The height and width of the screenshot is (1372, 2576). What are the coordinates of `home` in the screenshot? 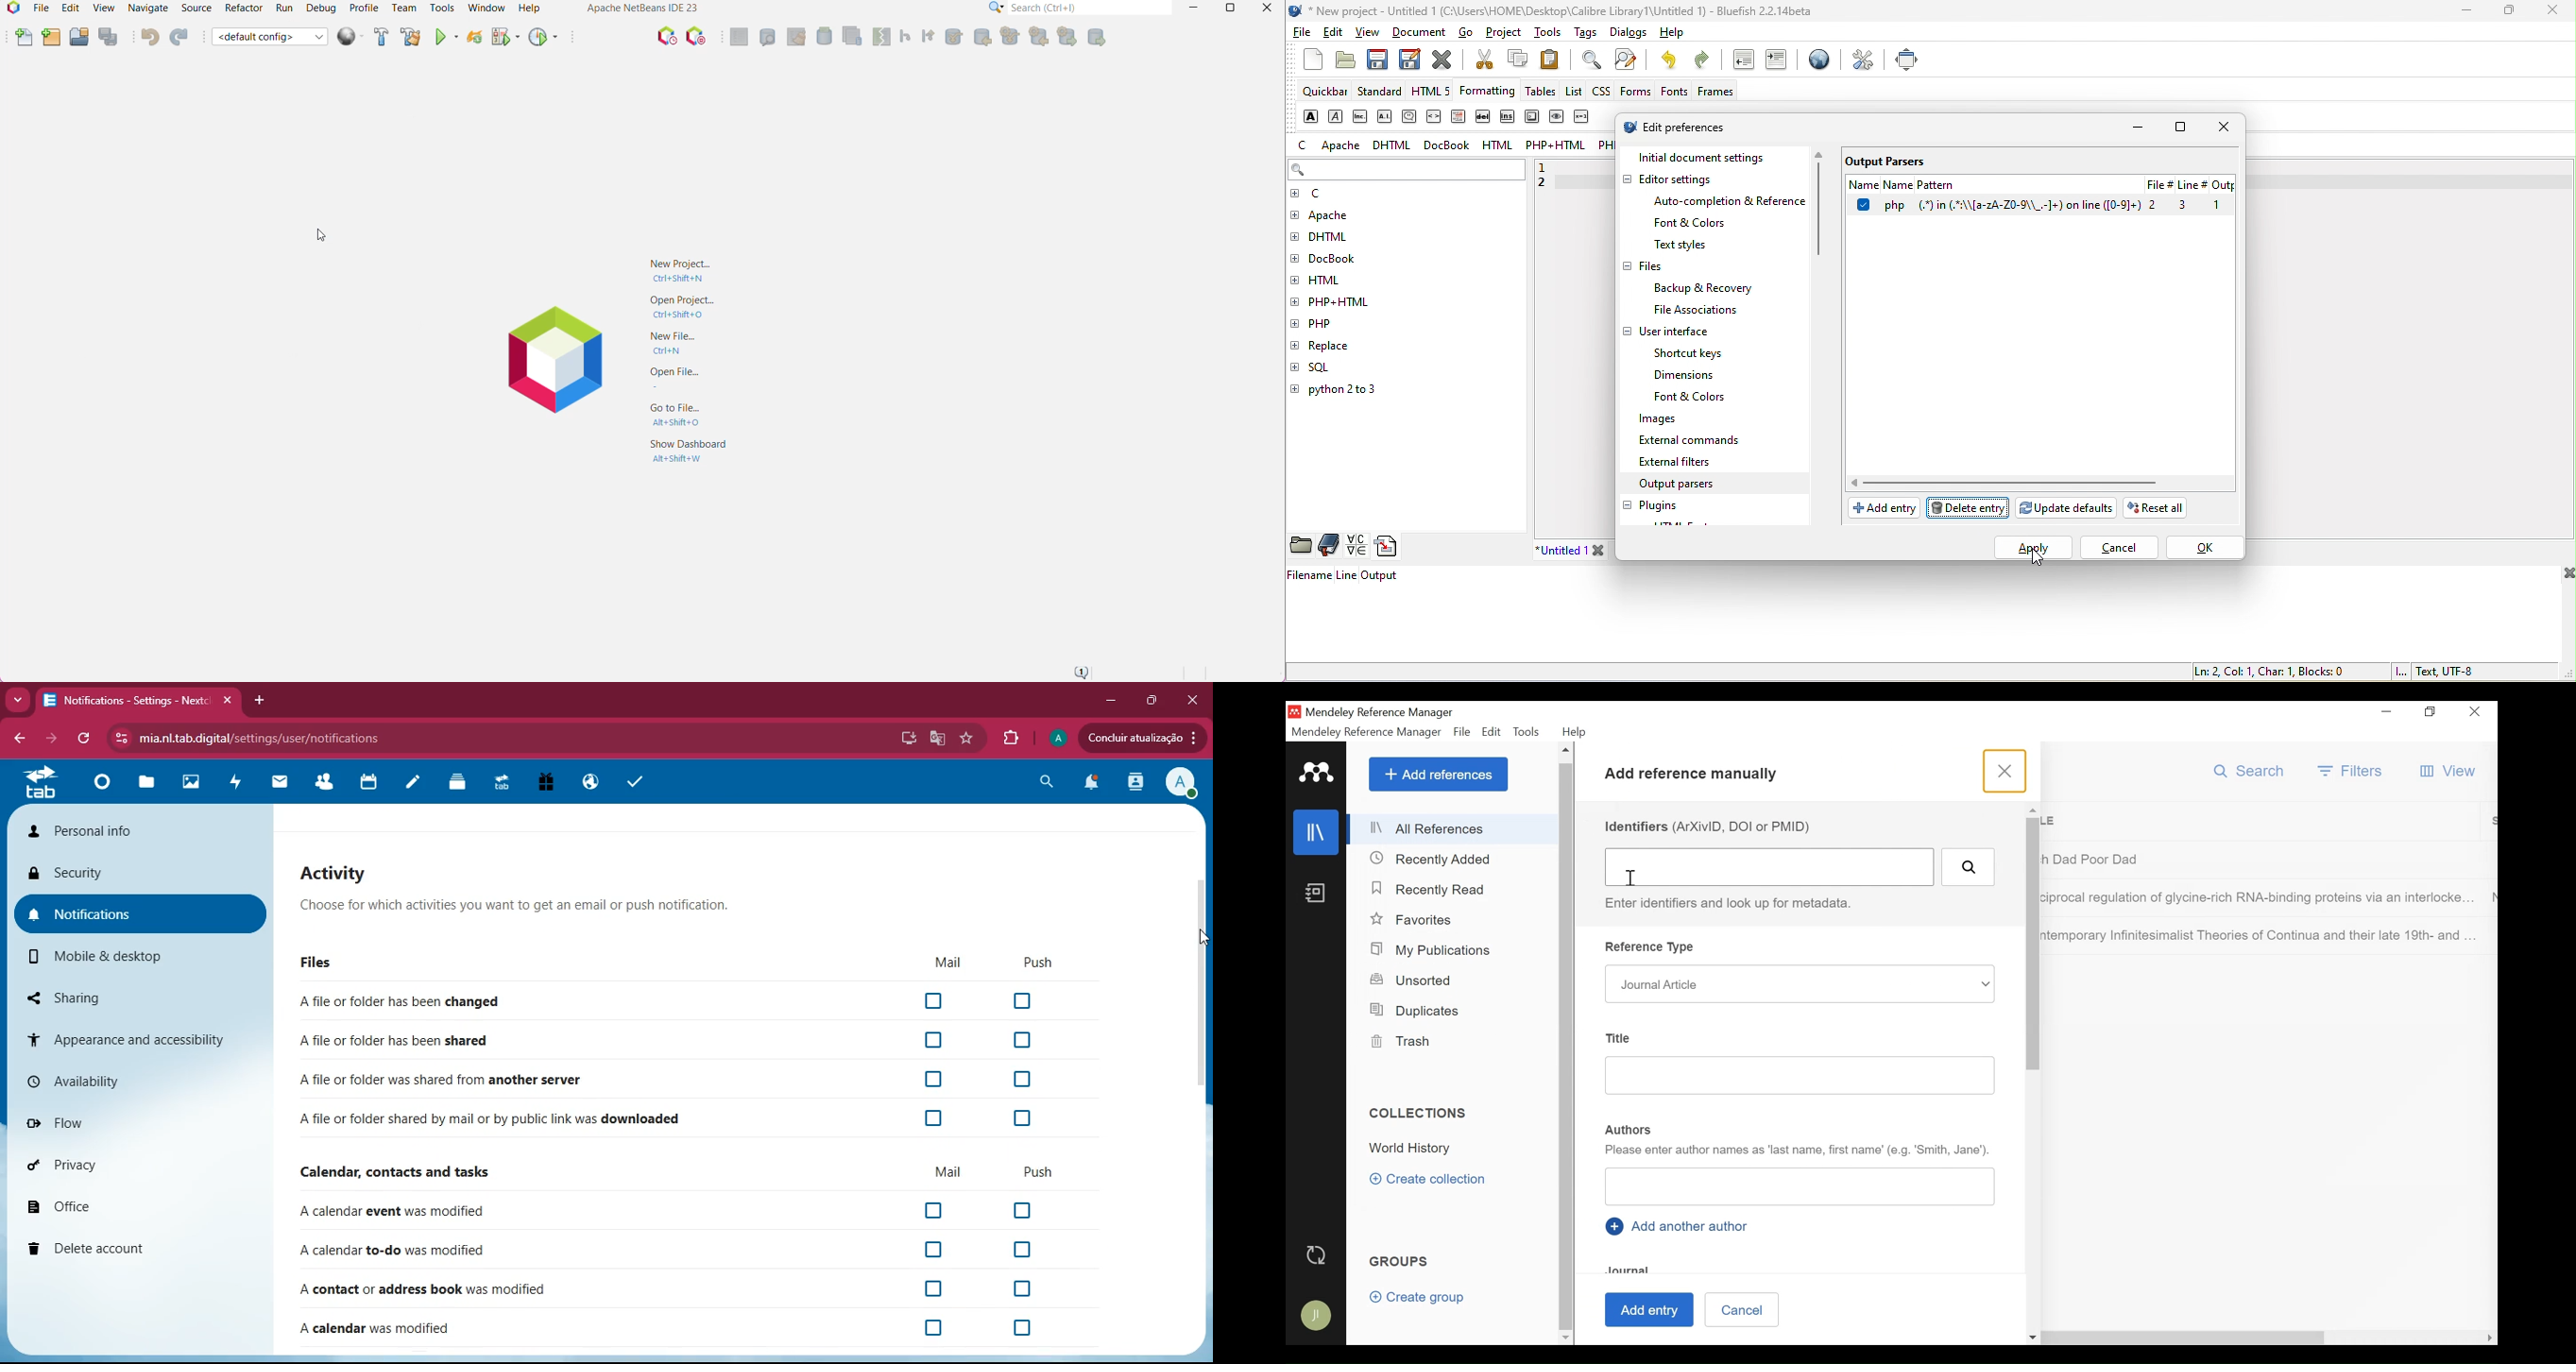 It's located at (99, 790).